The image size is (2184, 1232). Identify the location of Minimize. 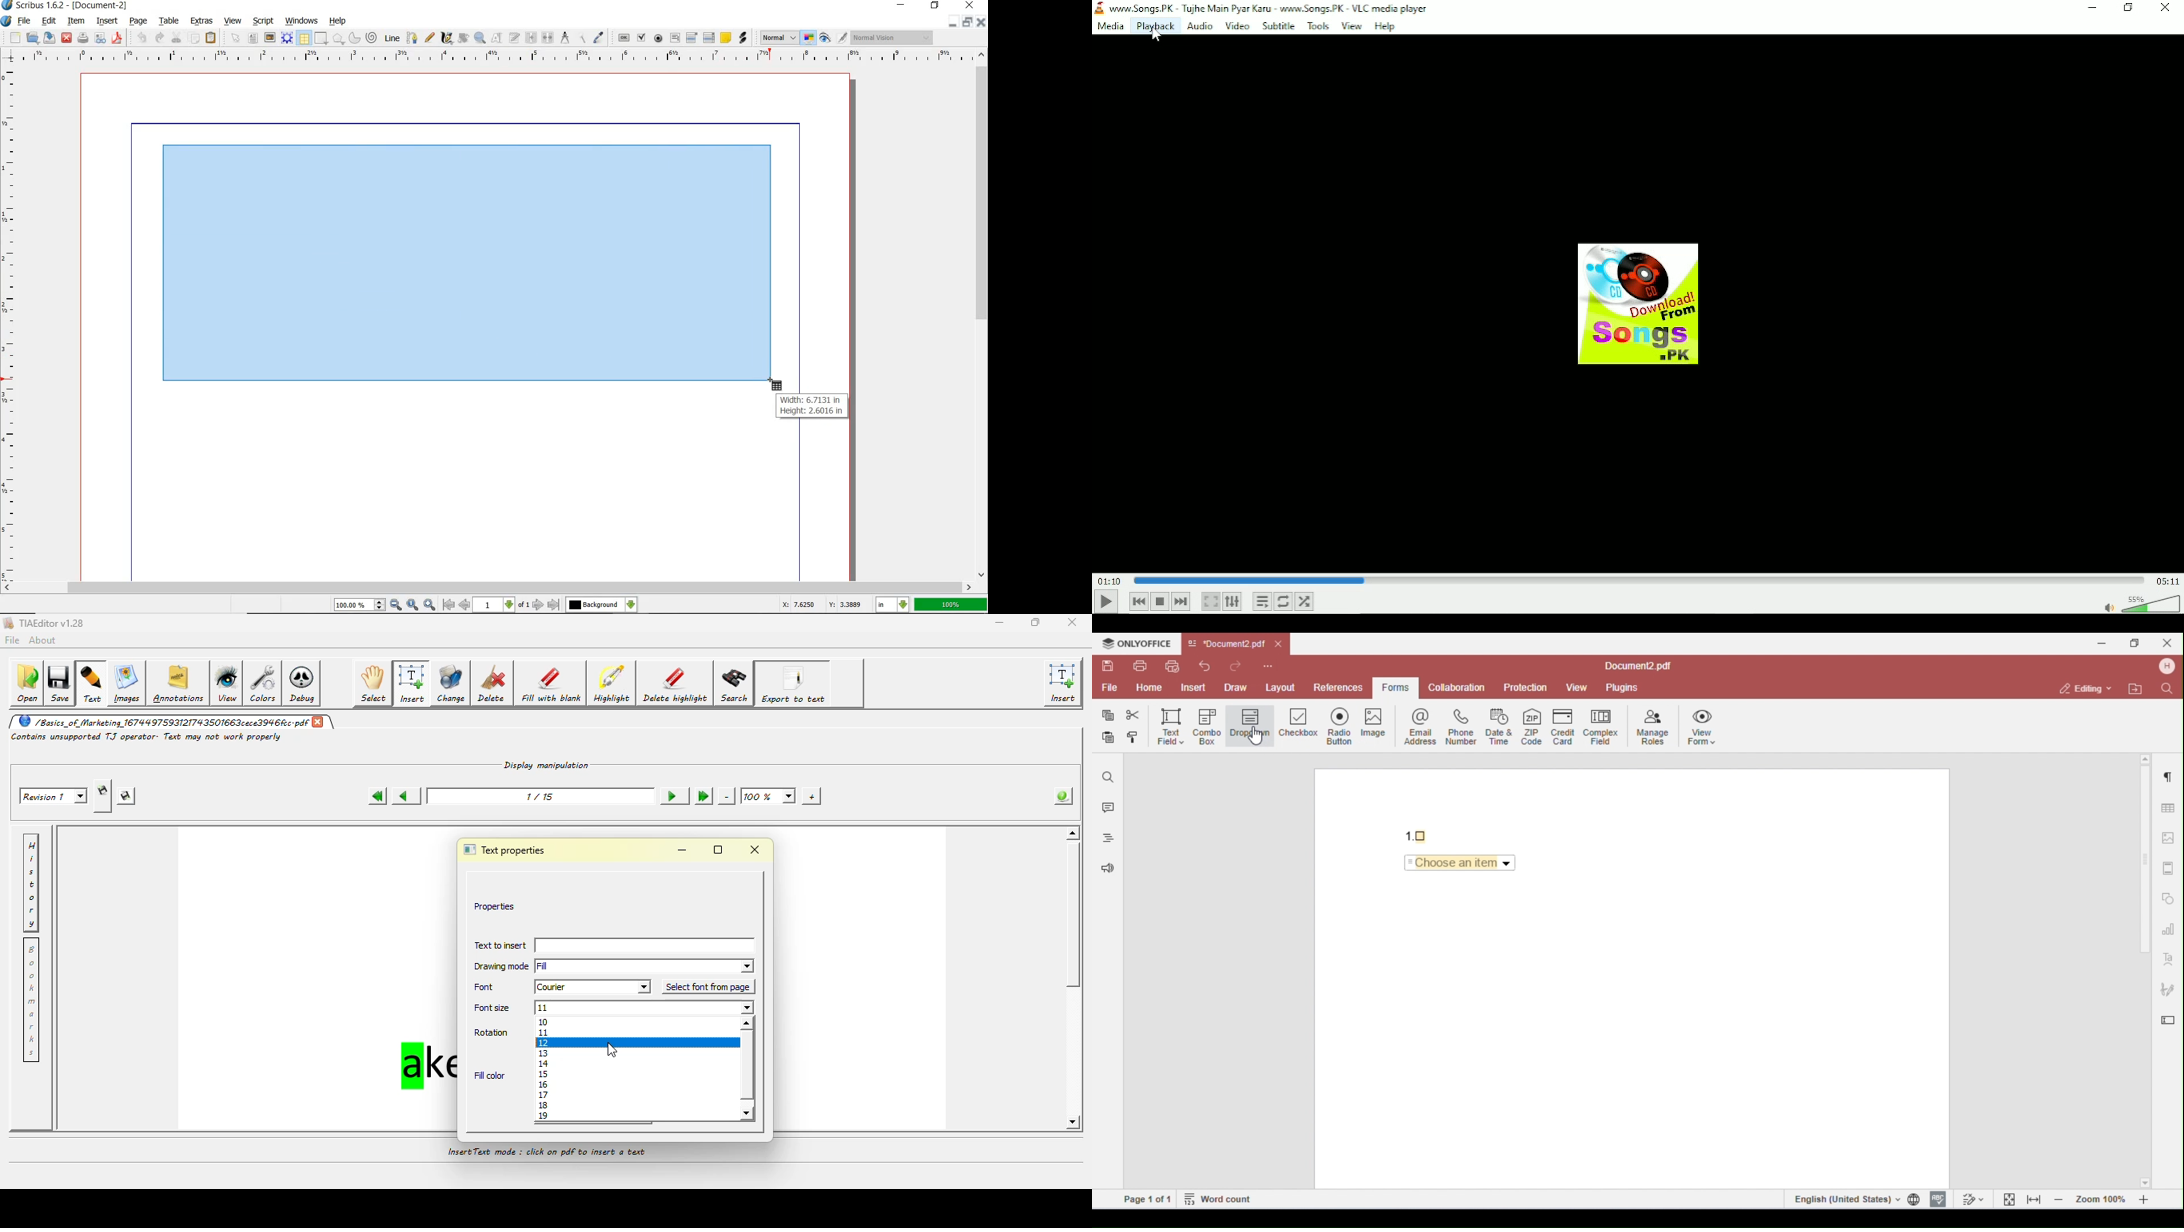
(2091, 7).